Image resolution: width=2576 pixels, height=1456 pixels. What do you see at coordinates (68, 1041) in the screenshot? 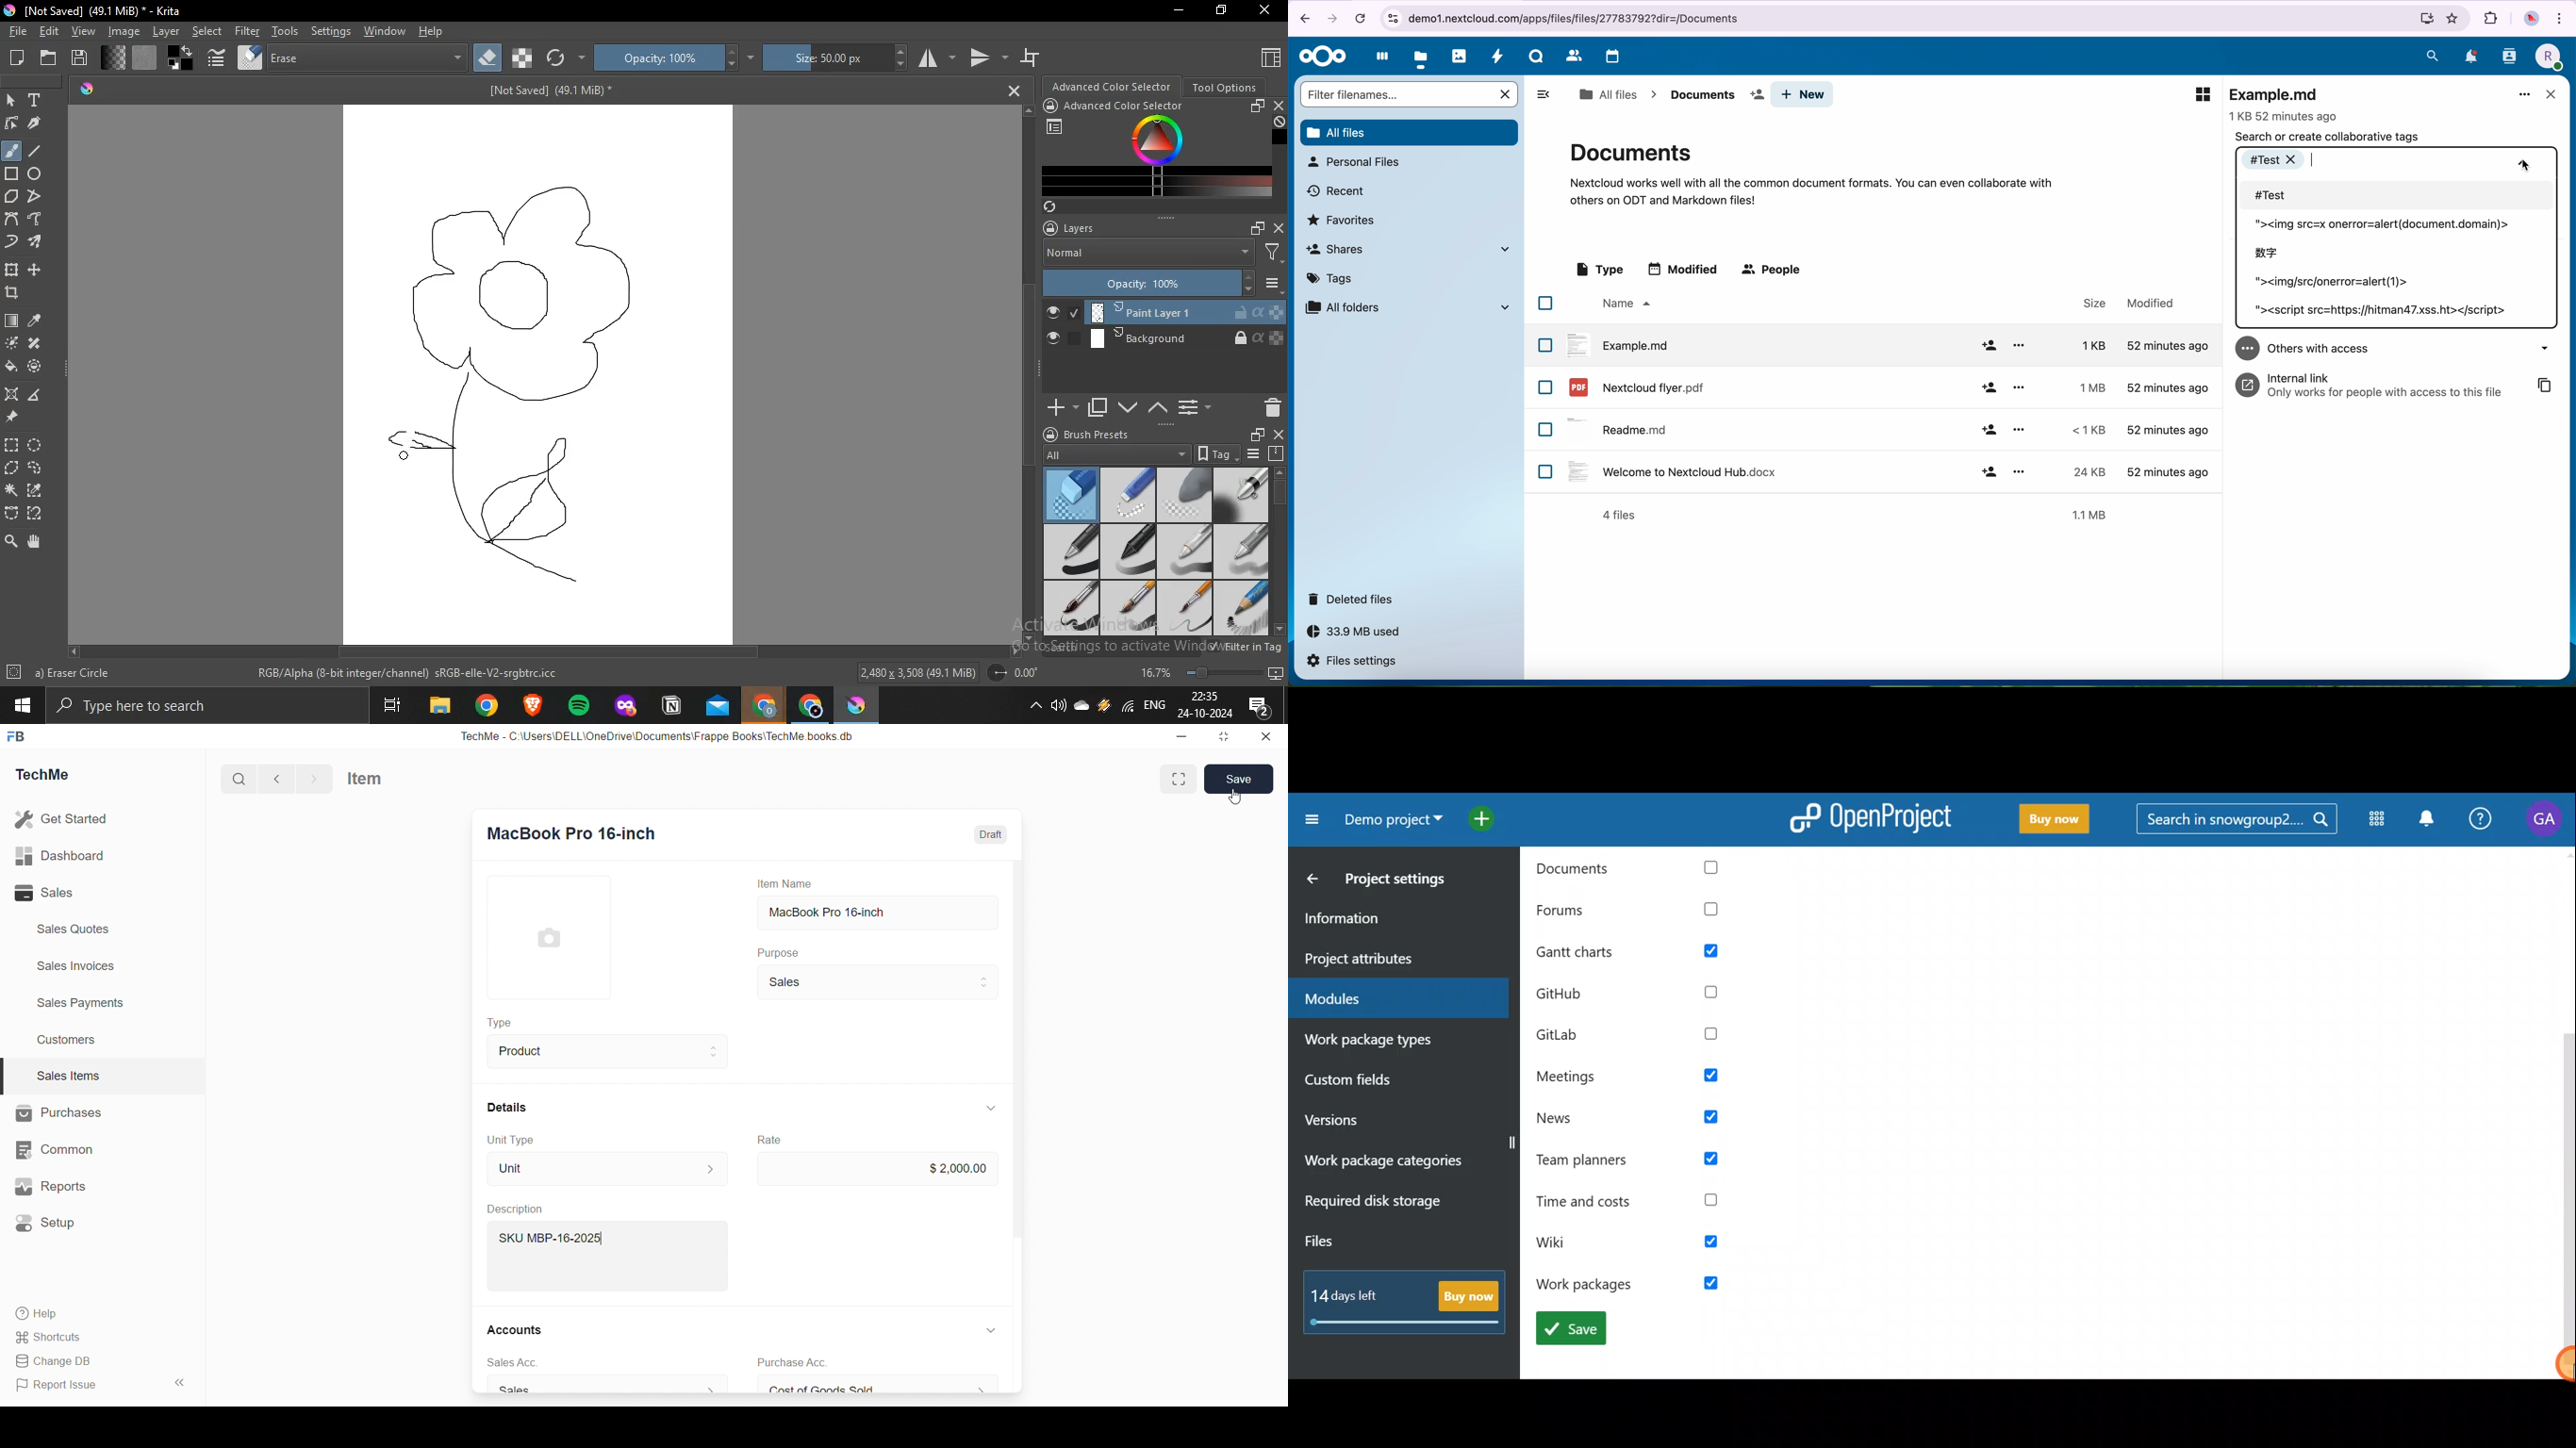
I see `Customers` at bounding box center [68, 1041].